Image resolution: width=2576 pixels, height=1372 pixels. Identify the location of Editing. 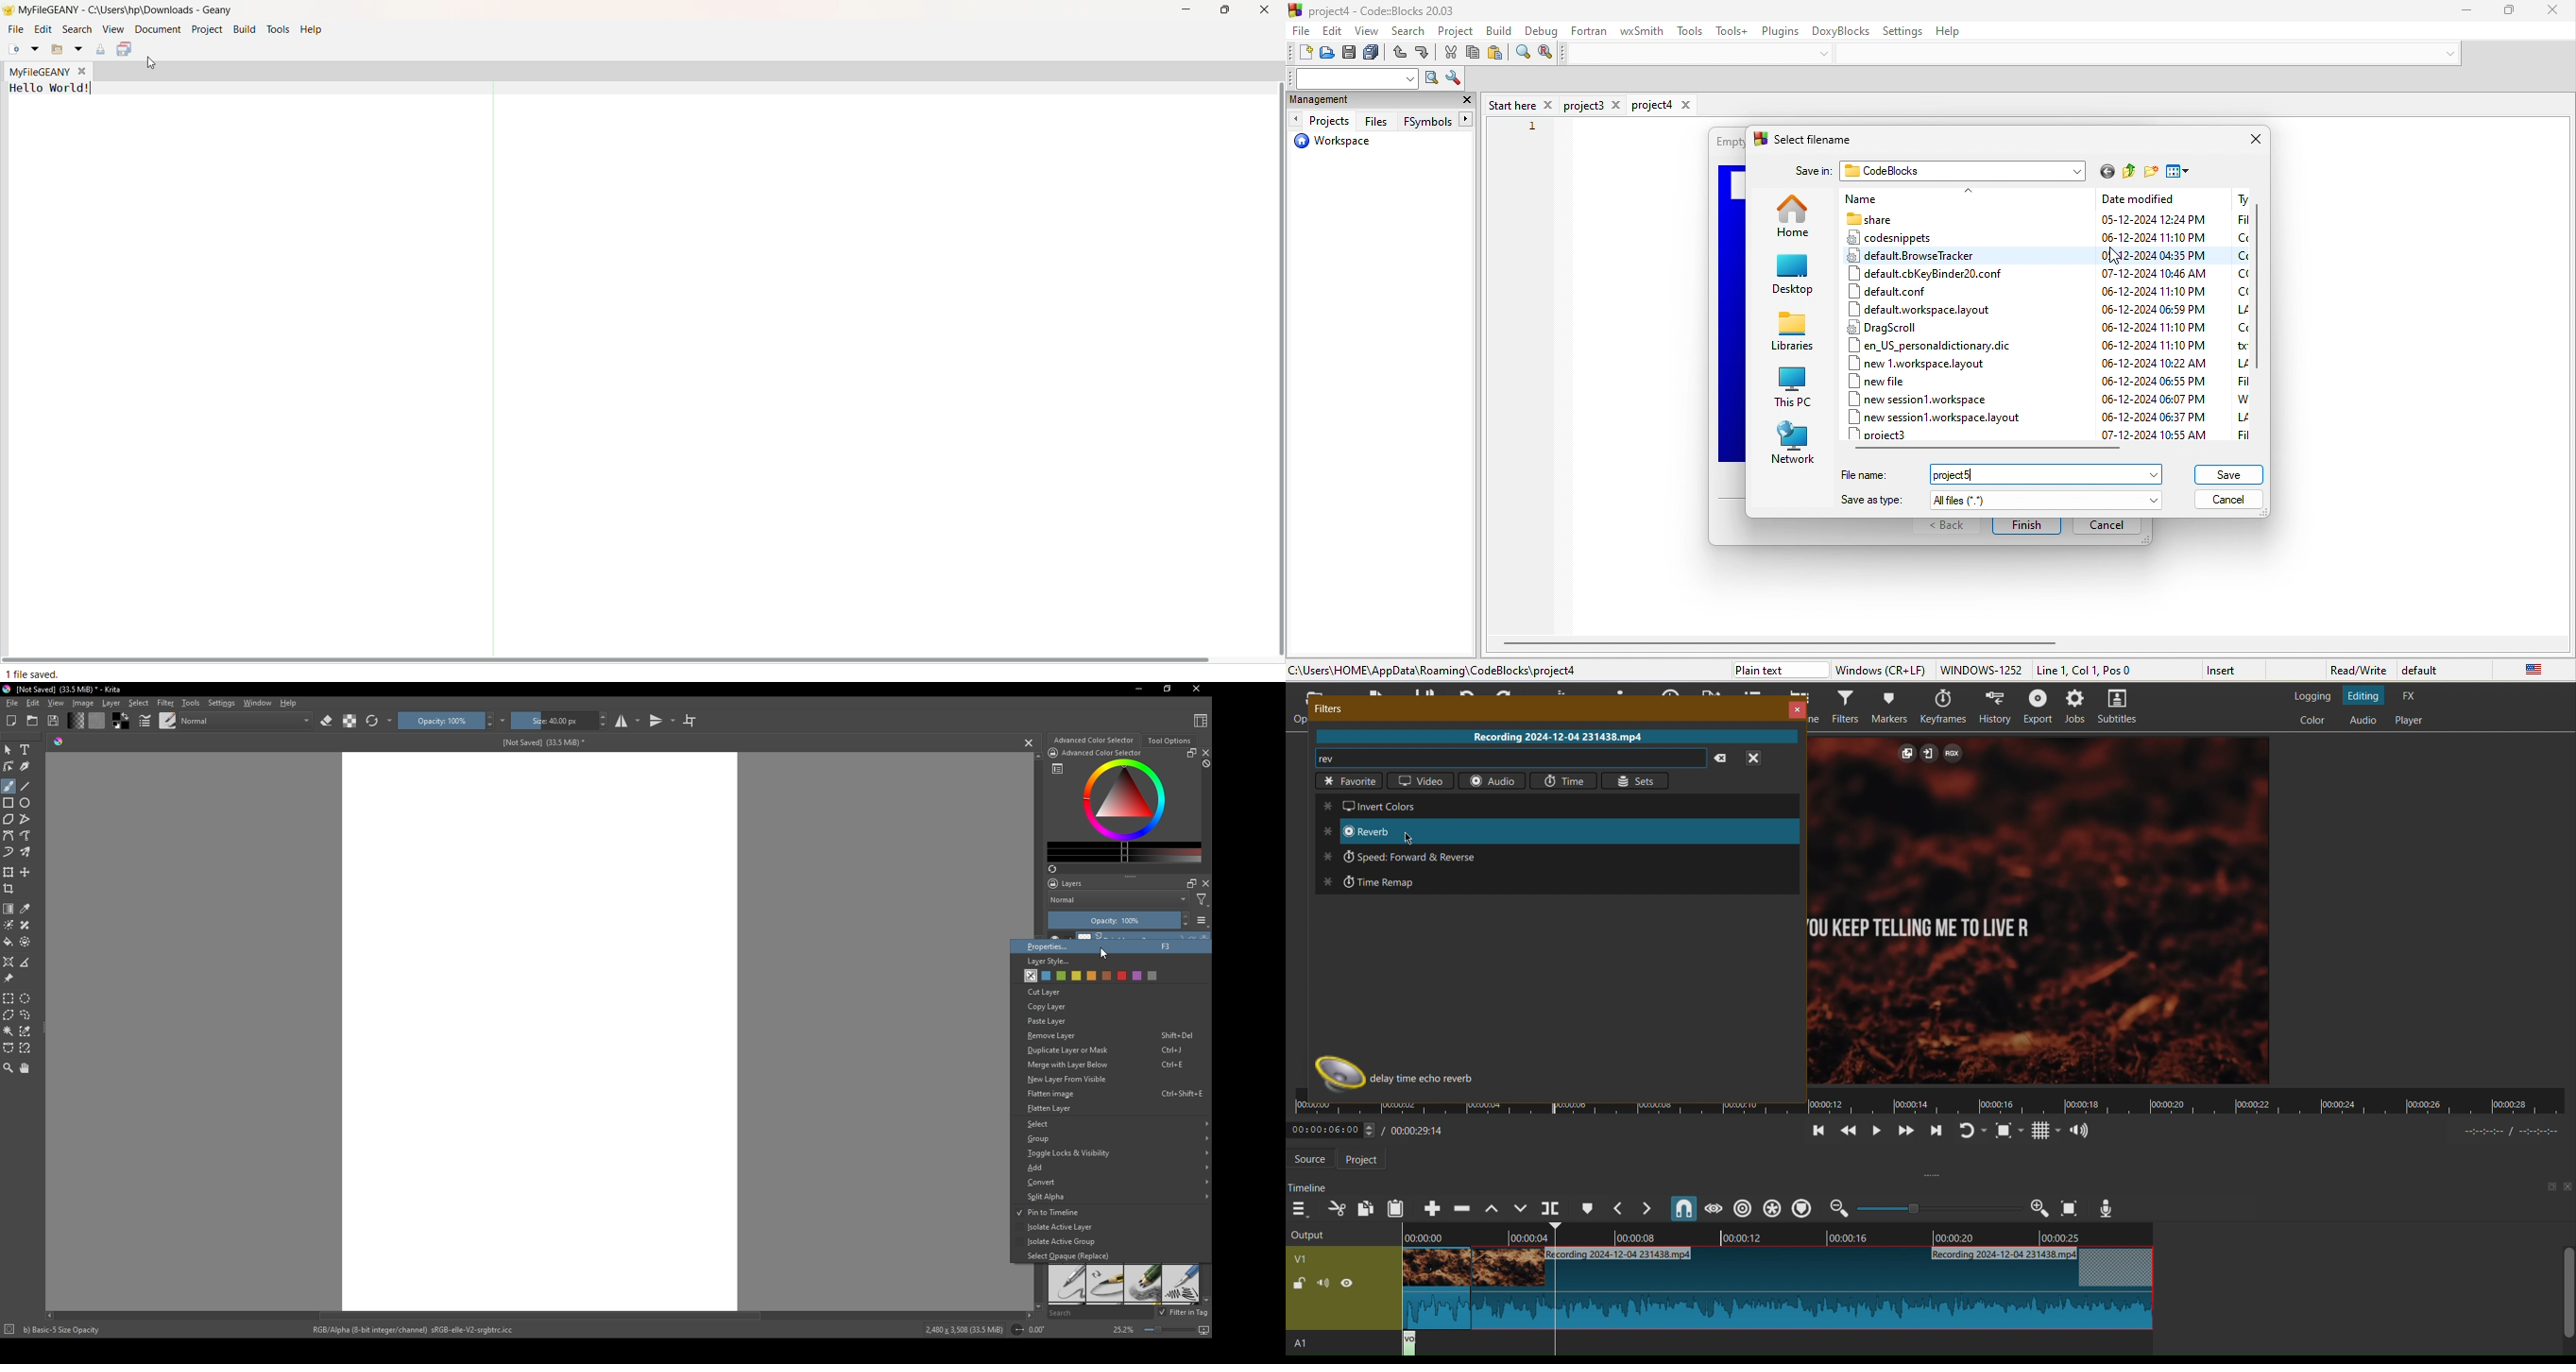
(2366, 695).